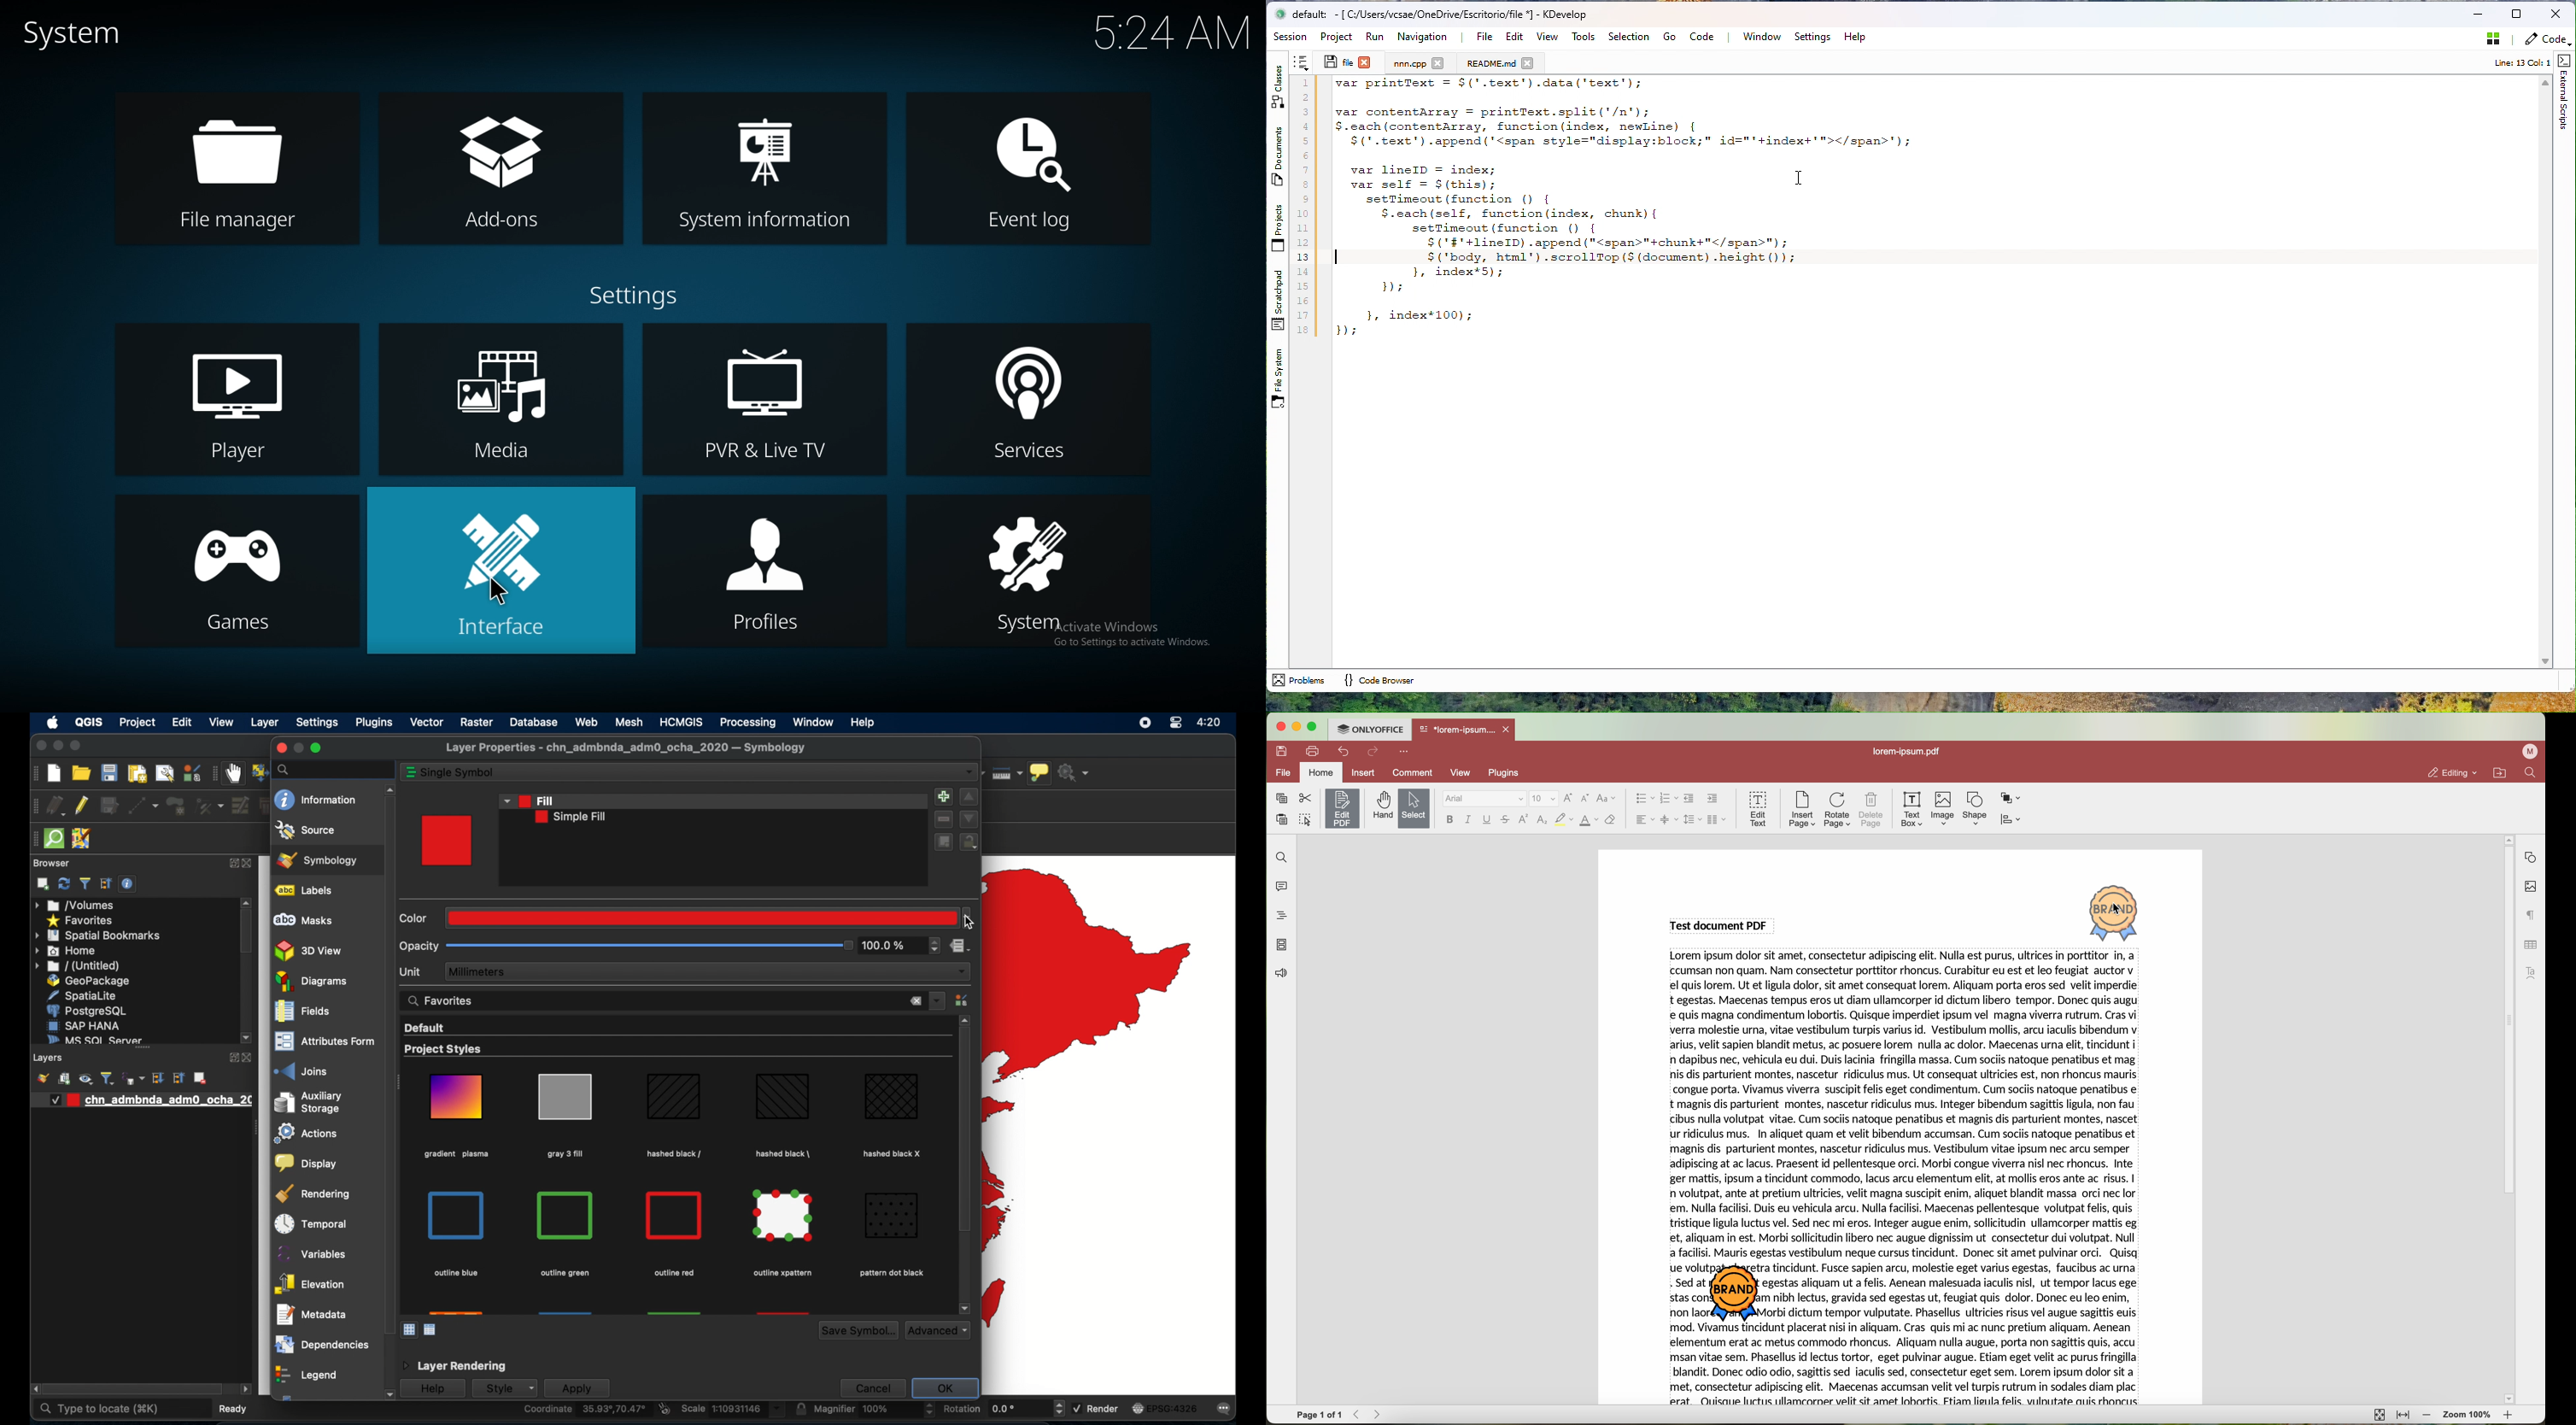  Describe the element at coordinates (1718, 821) in the screenshot. I see `insert columns` at that location.